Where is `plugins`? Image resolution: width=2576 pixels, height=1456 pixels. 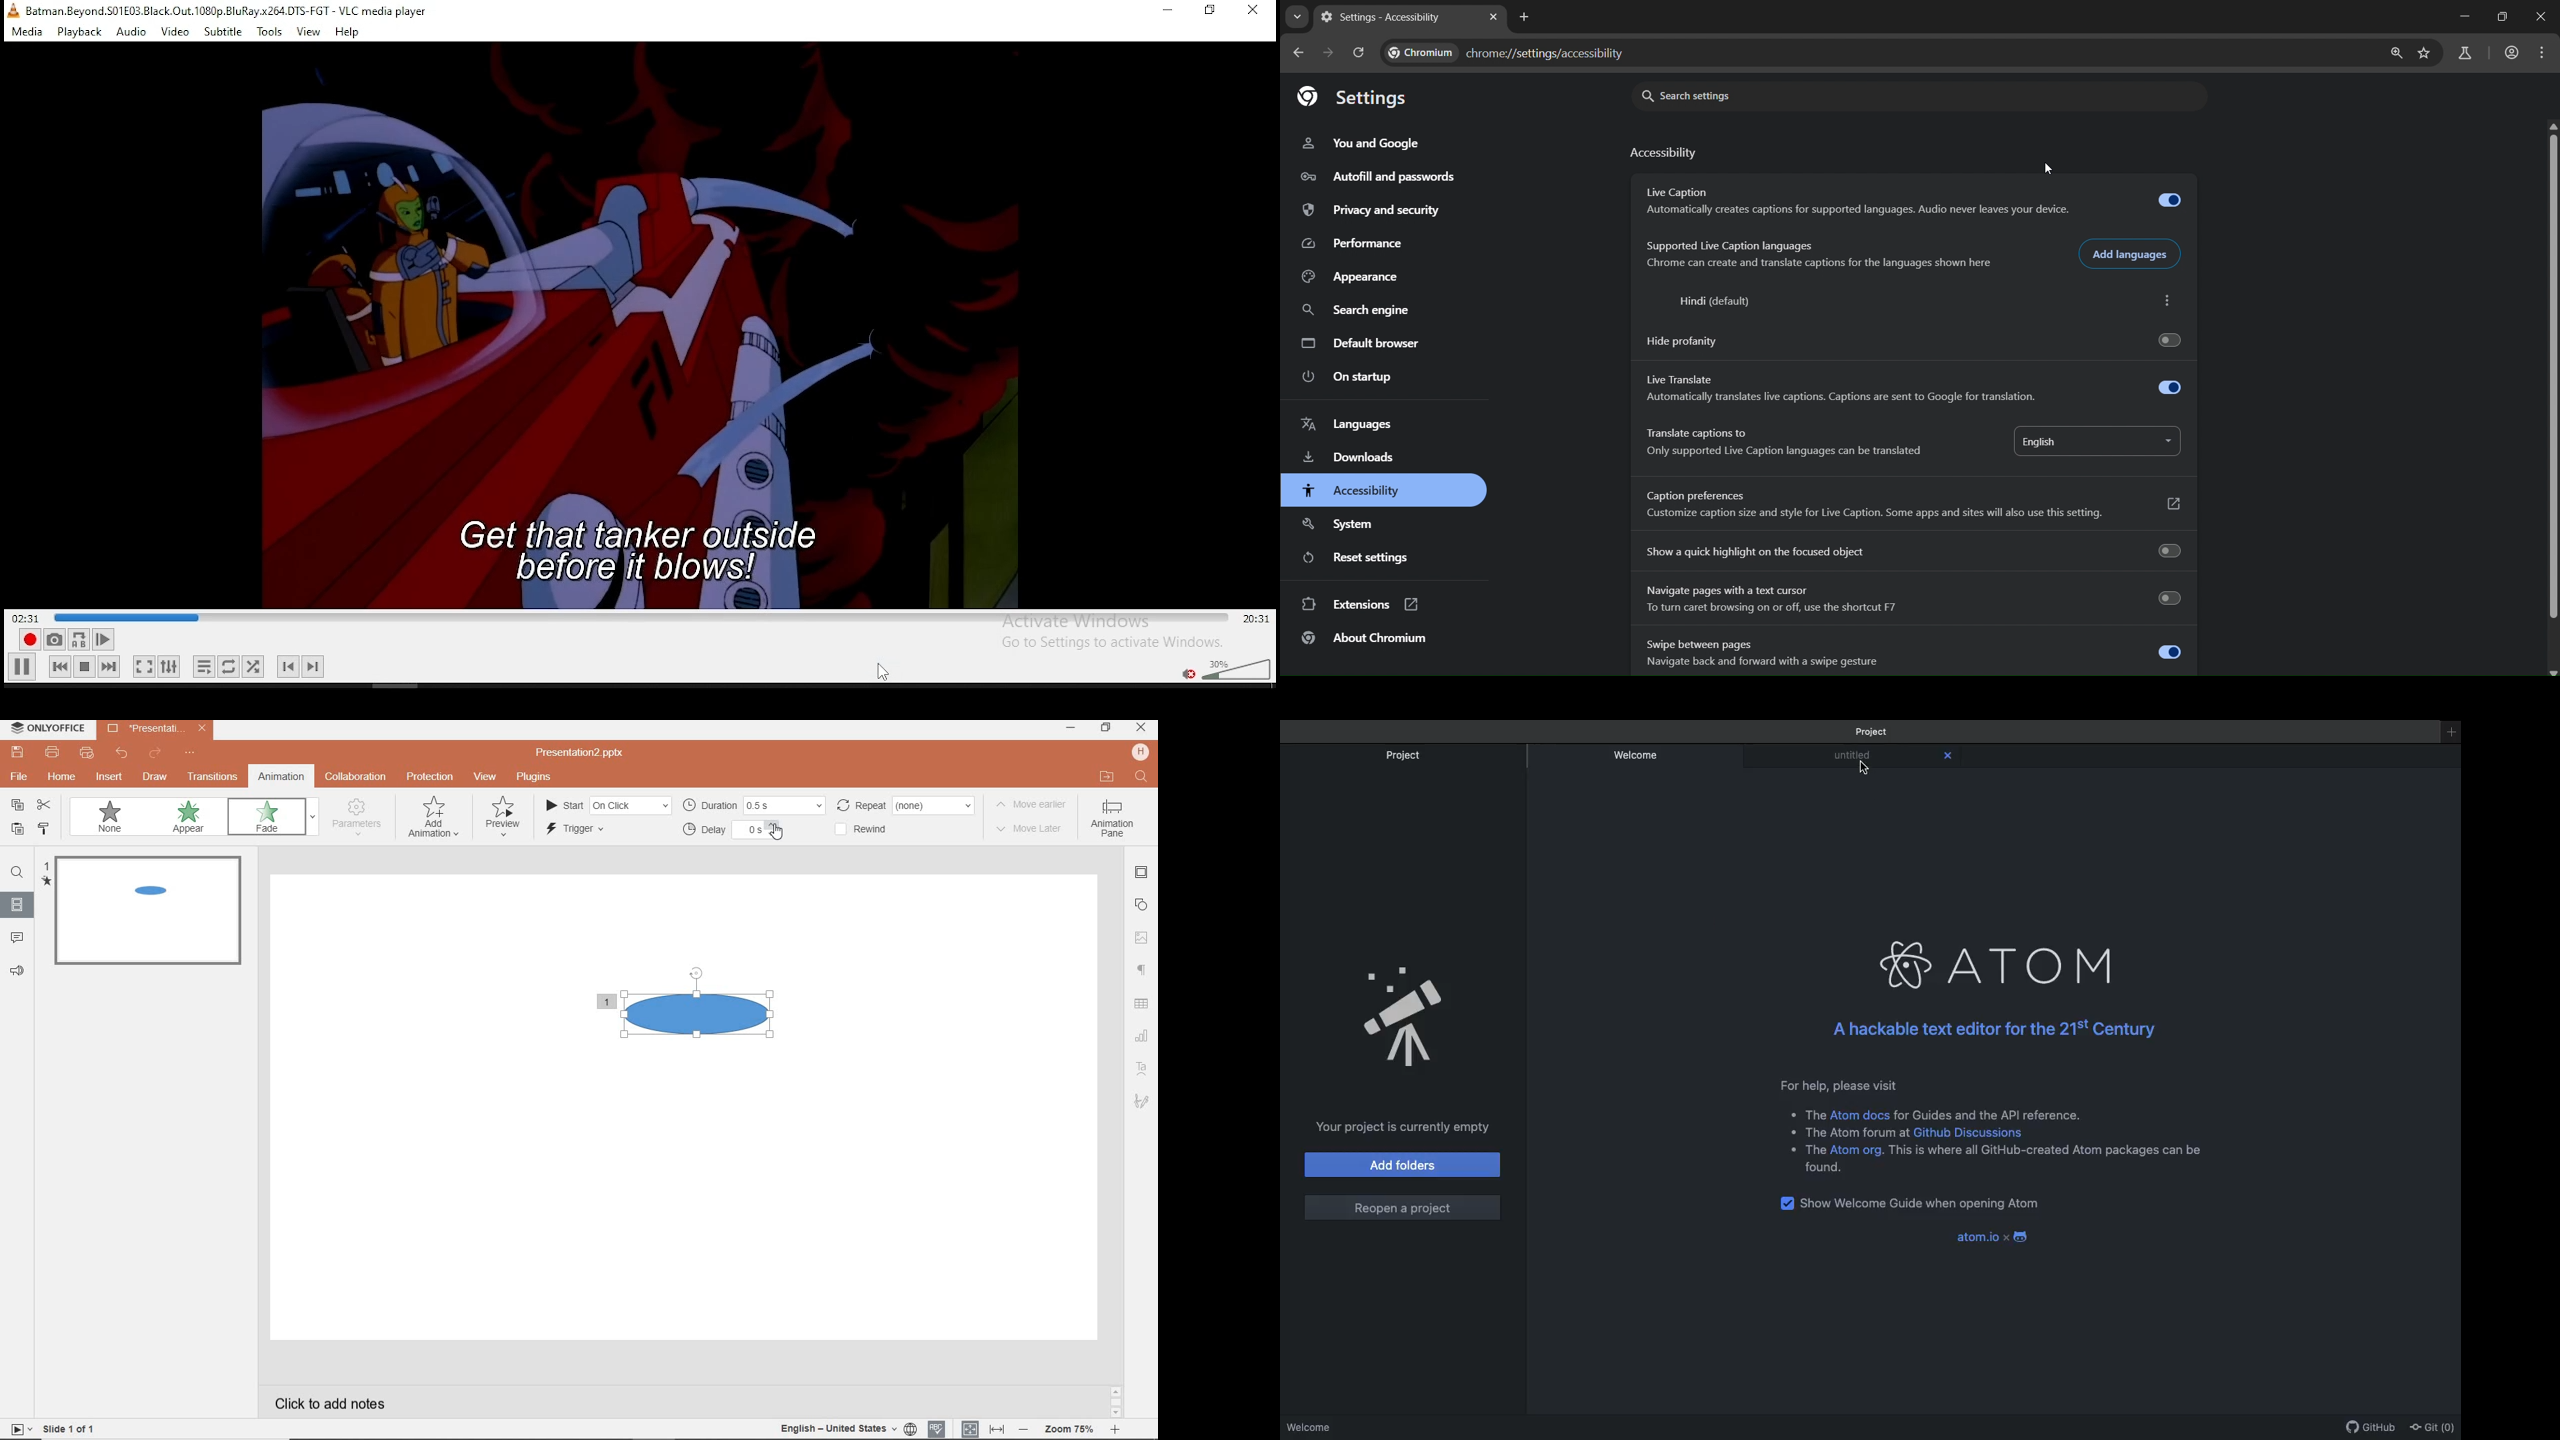
plugins is located at coordinates (534, 778).